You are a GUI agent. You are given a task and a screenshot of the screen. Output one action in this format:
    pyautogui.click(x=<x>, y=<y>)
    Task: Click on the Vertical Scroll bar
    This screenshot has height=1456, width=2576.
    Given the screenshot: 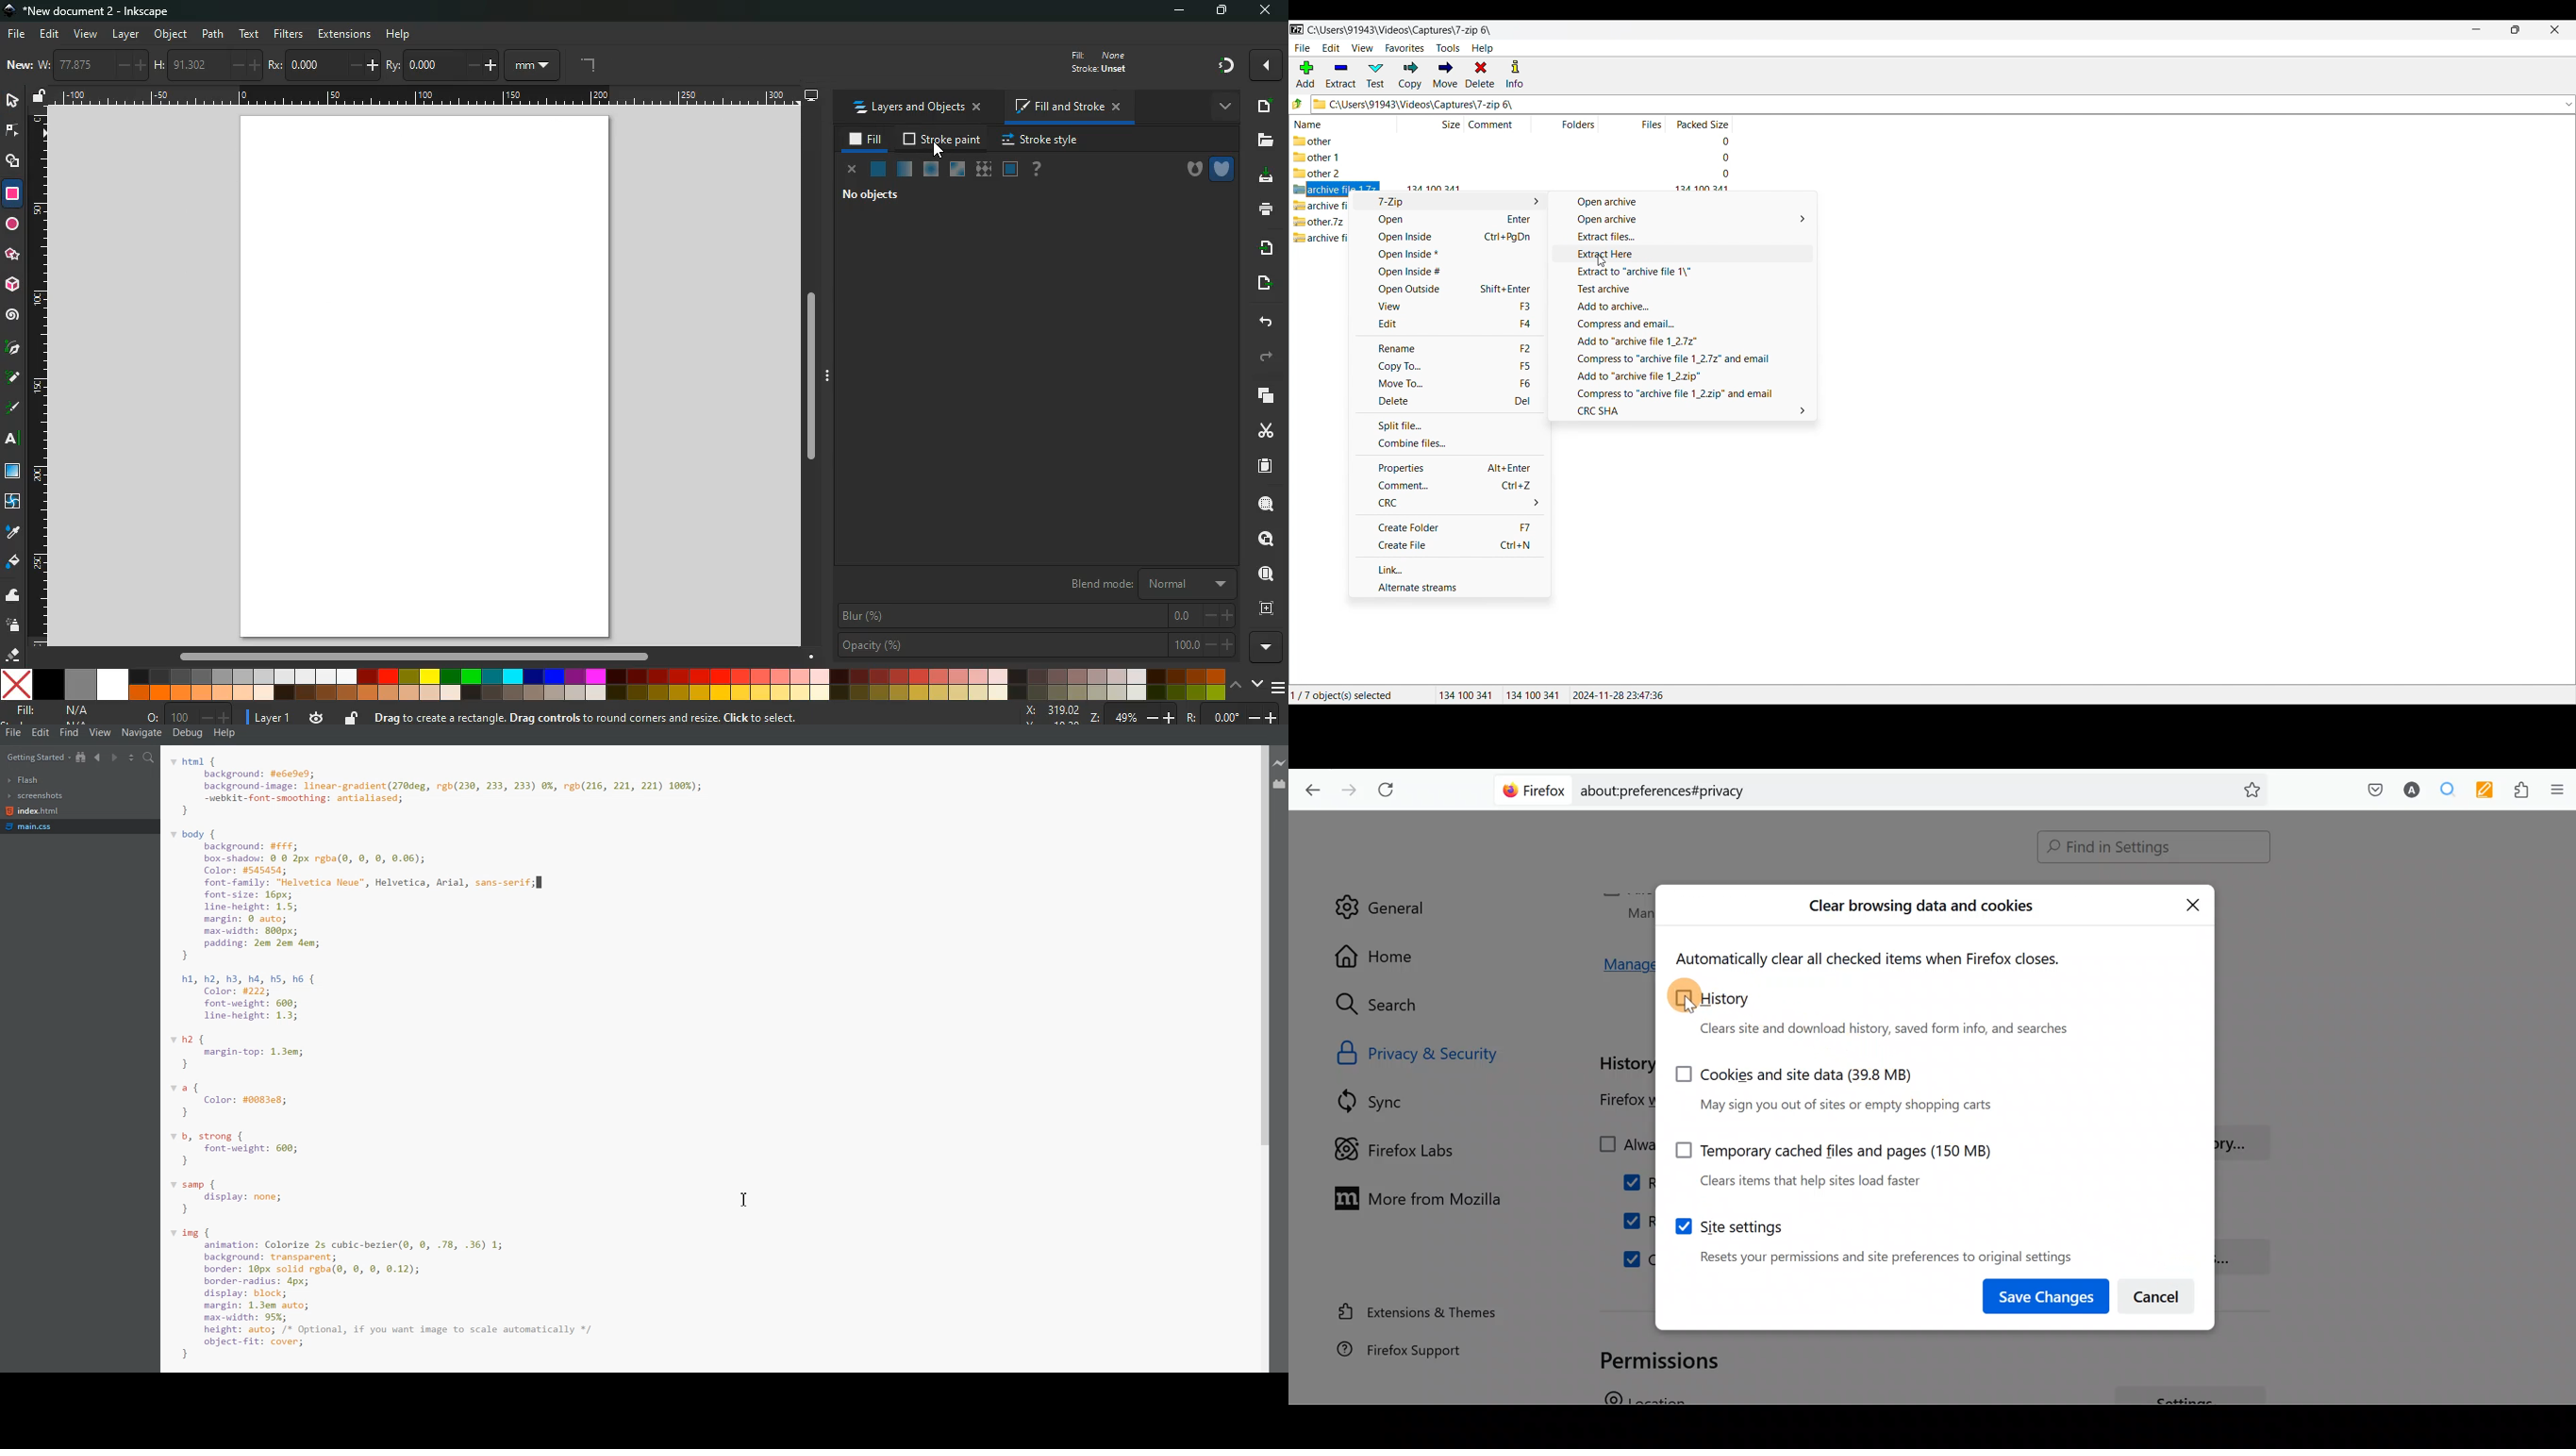 What is the action you would take?
    pyautogui.click(x=1260, y=1059)
    